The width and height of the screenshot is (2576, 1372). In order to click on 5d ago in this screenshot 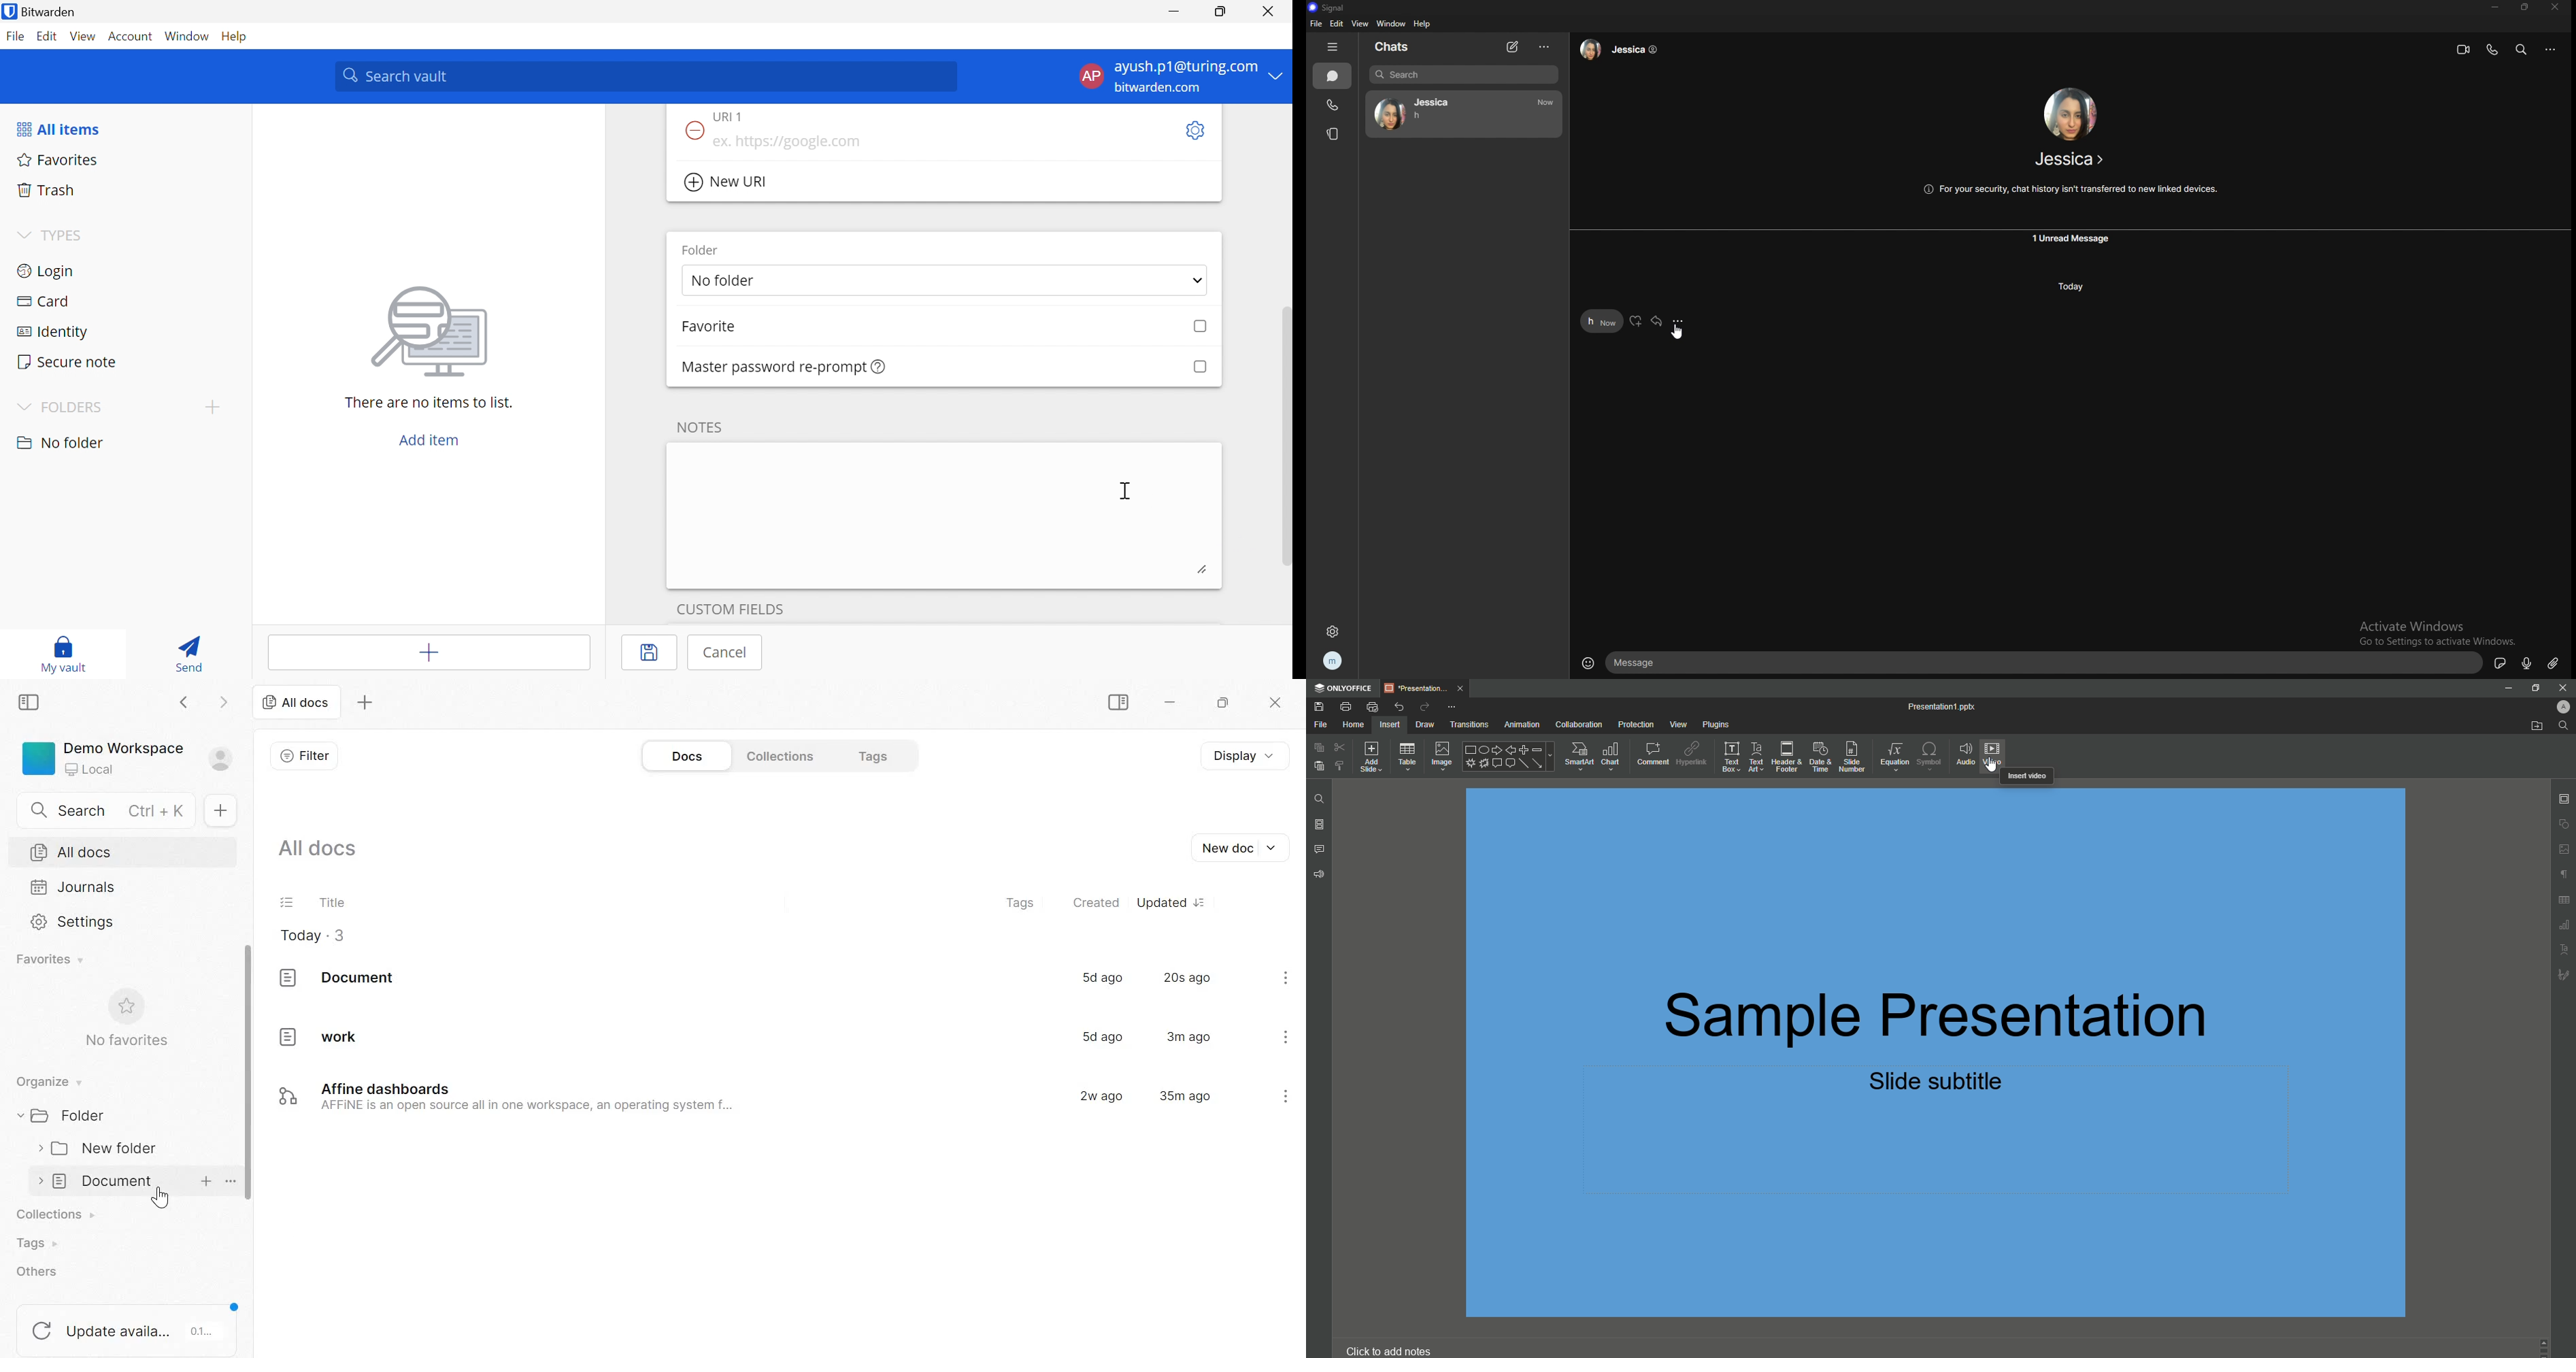, I will do `click(1103, 976)`.